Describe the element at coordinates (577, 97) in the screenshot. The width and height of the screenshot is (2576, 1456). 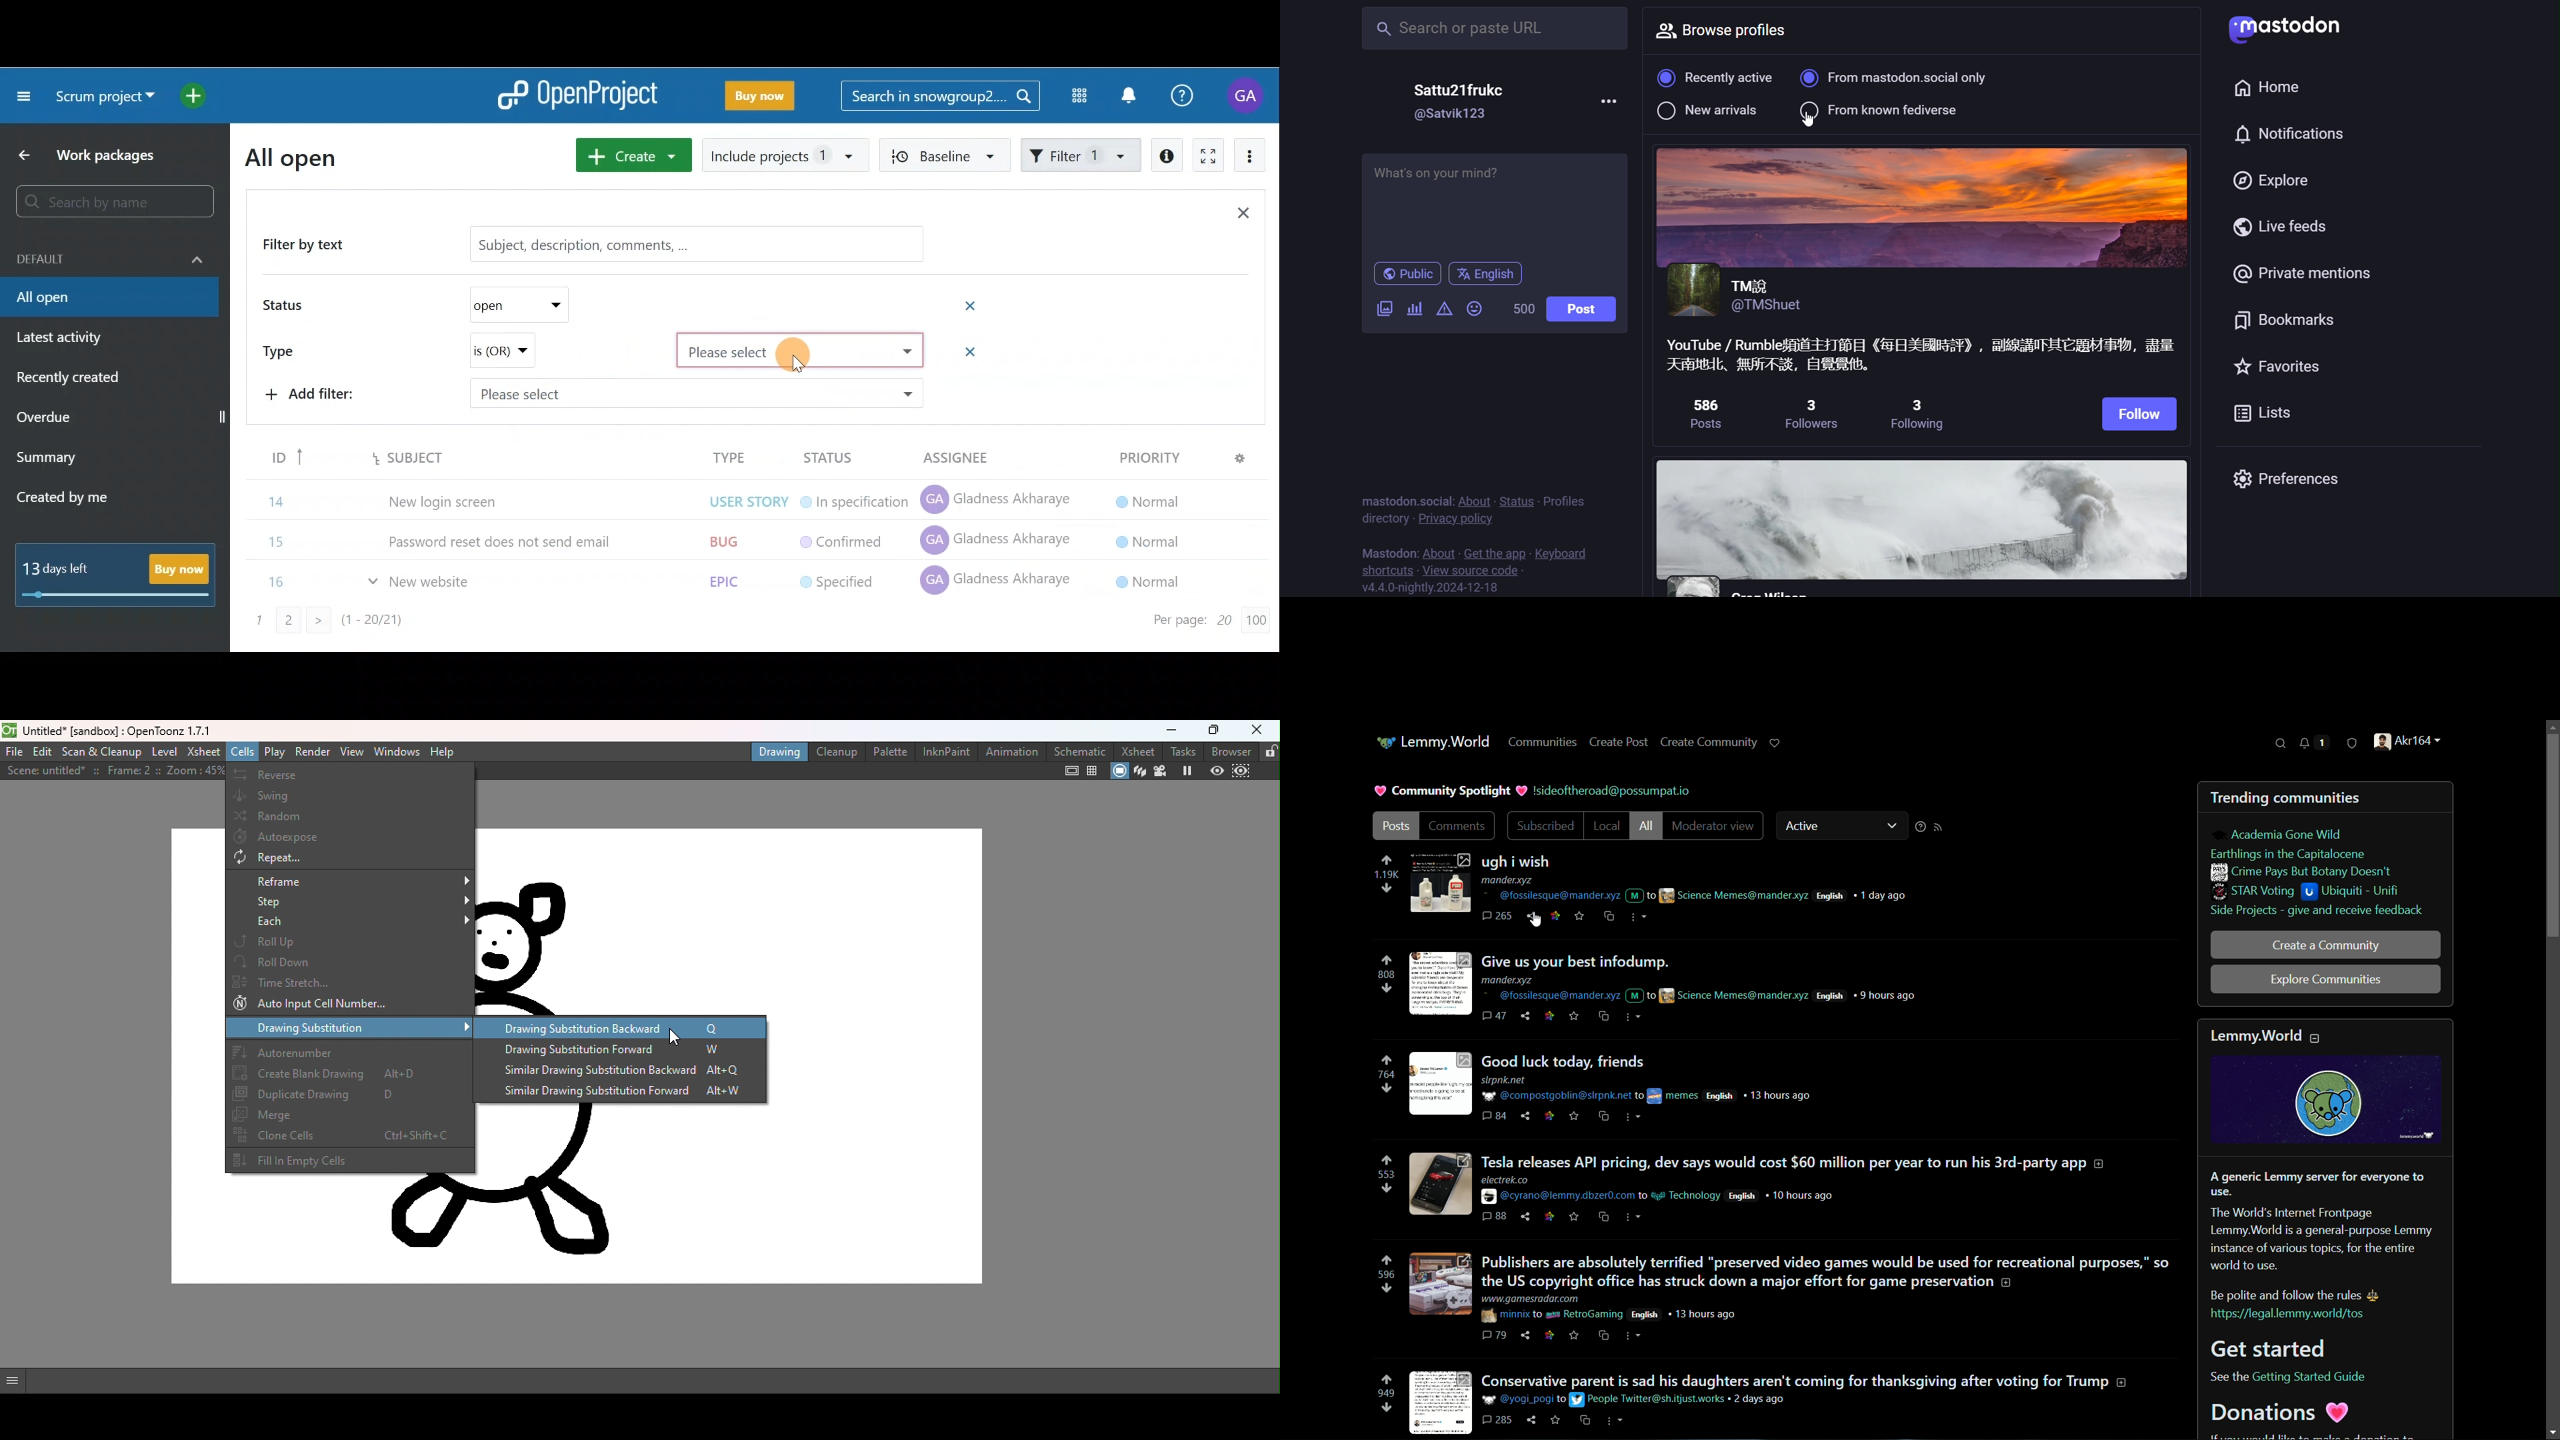
I see `OpenProject` at that location.